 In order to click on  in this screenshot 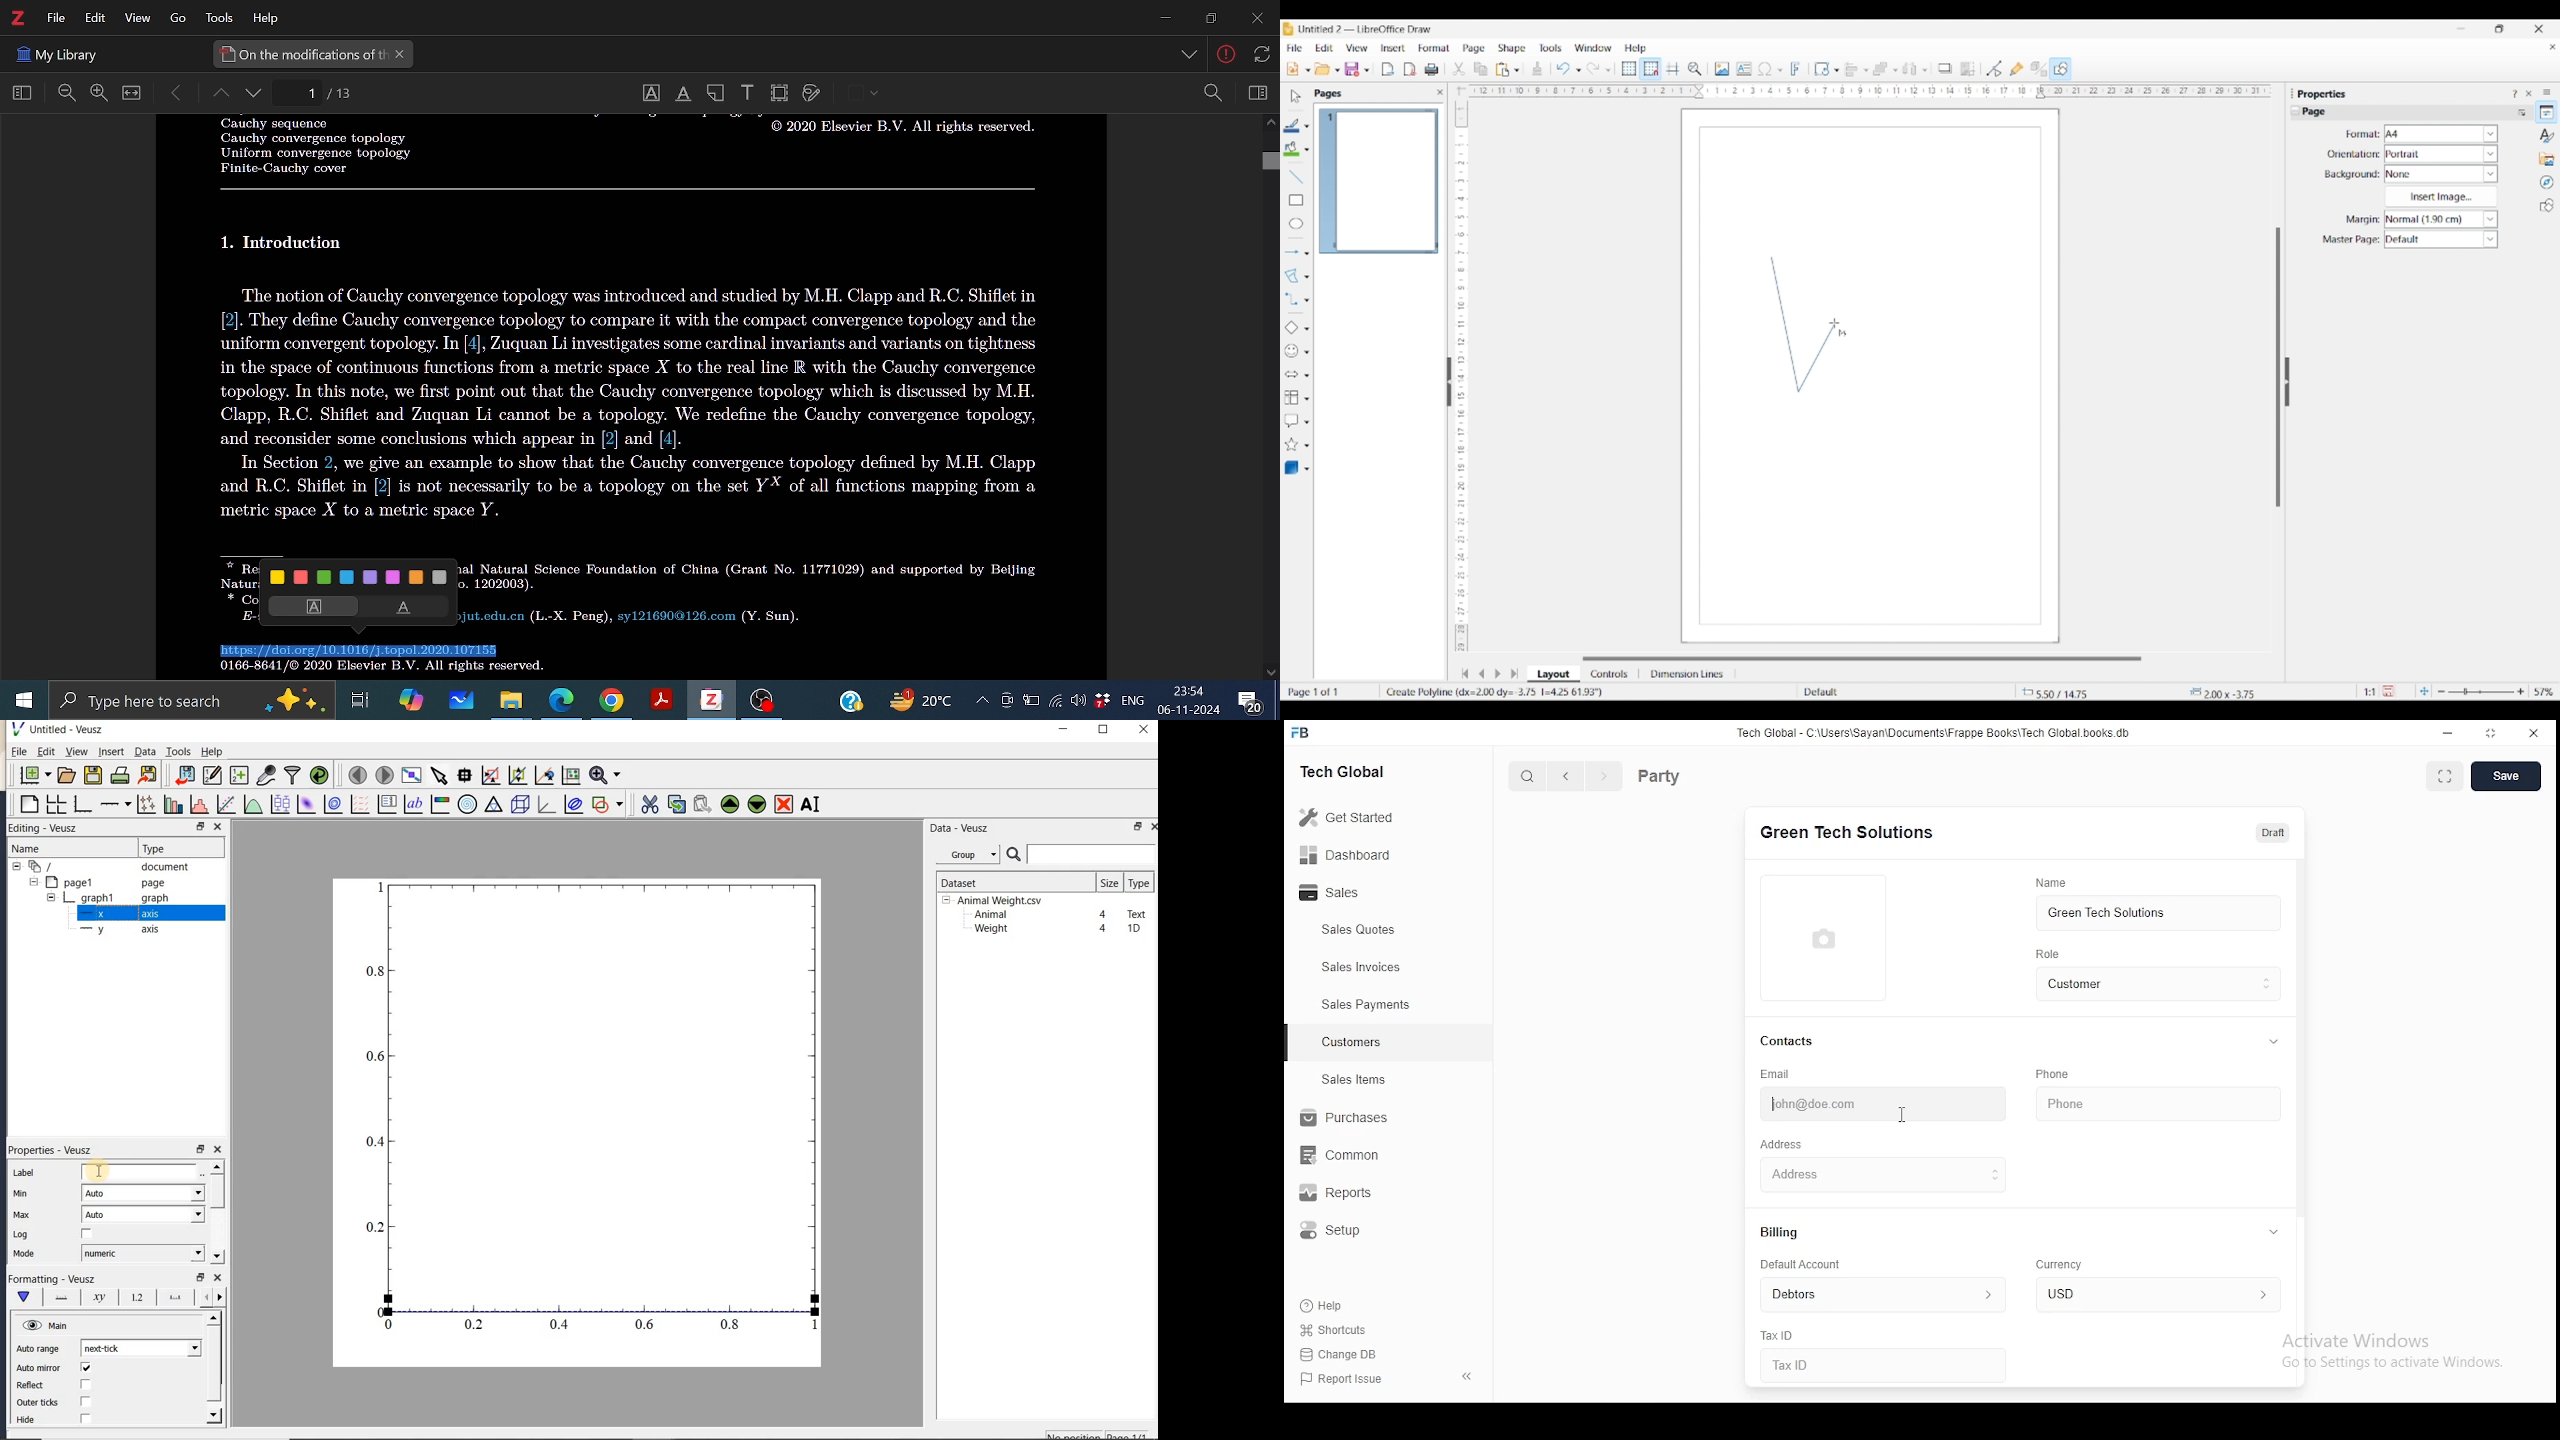, I will do `click(305, 146)`.